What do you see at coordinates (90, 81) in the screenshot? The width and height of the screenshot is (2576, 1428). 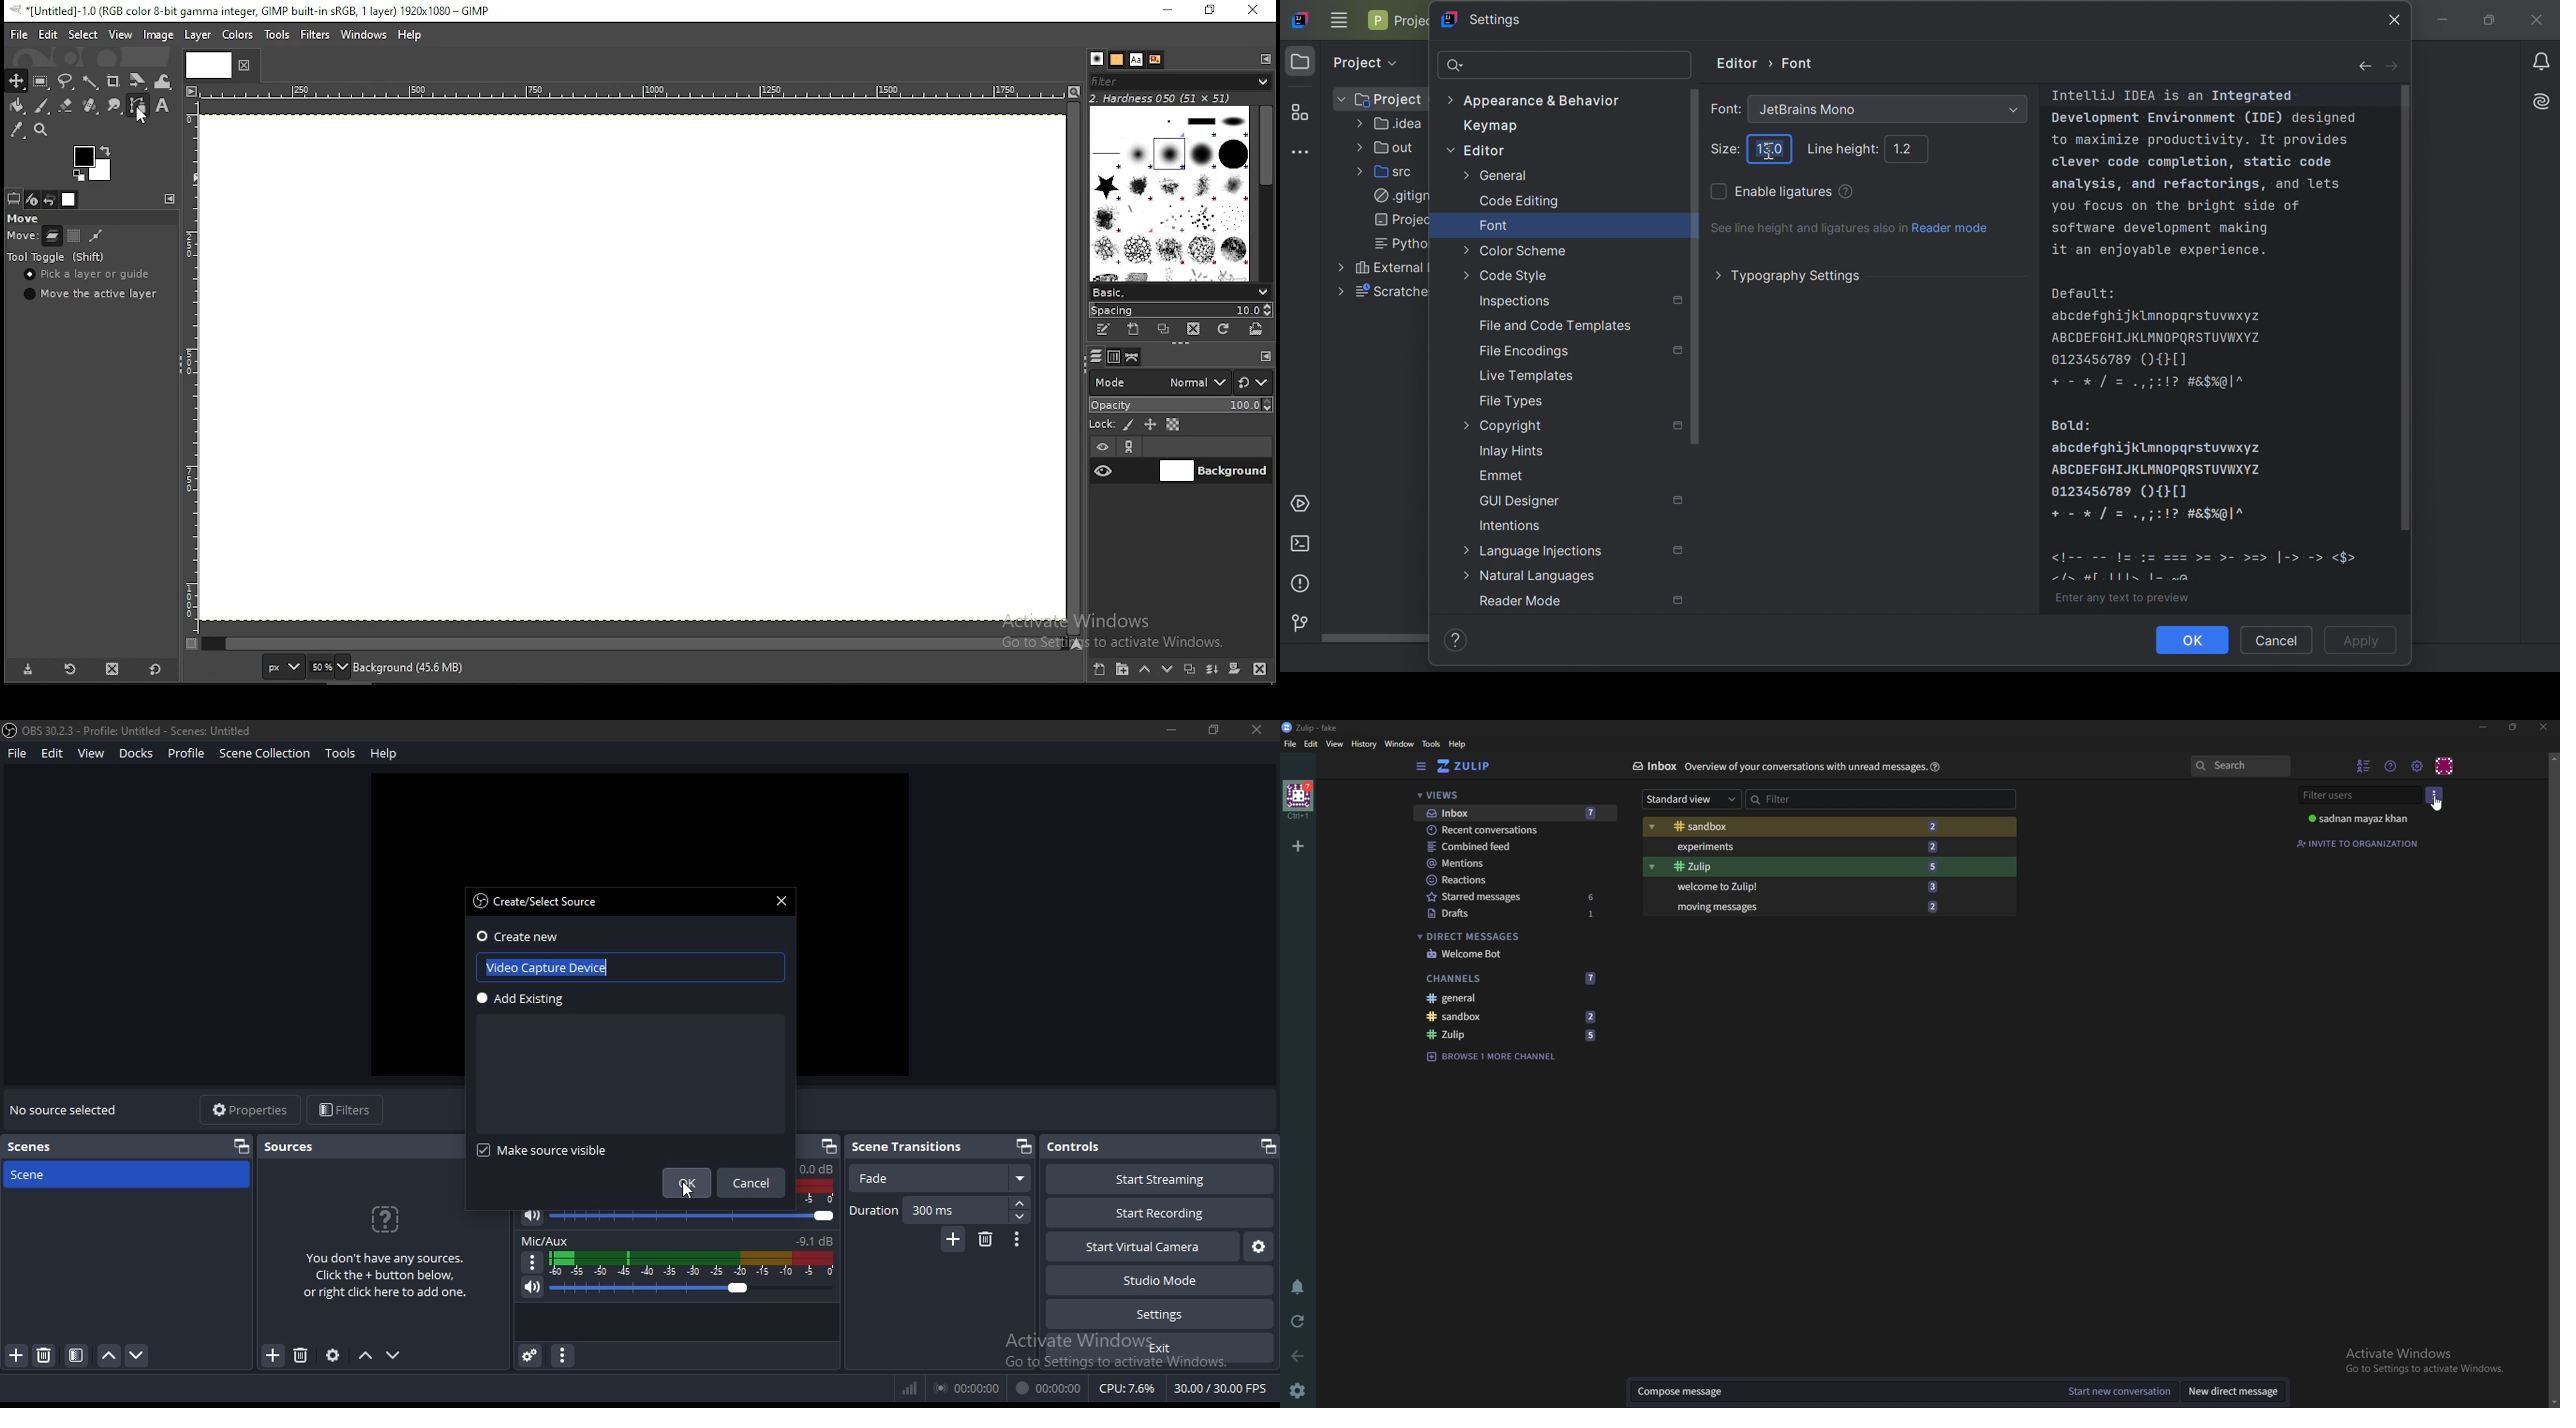 I see `fuzzy selection tool` at bounding box center [90, 81].